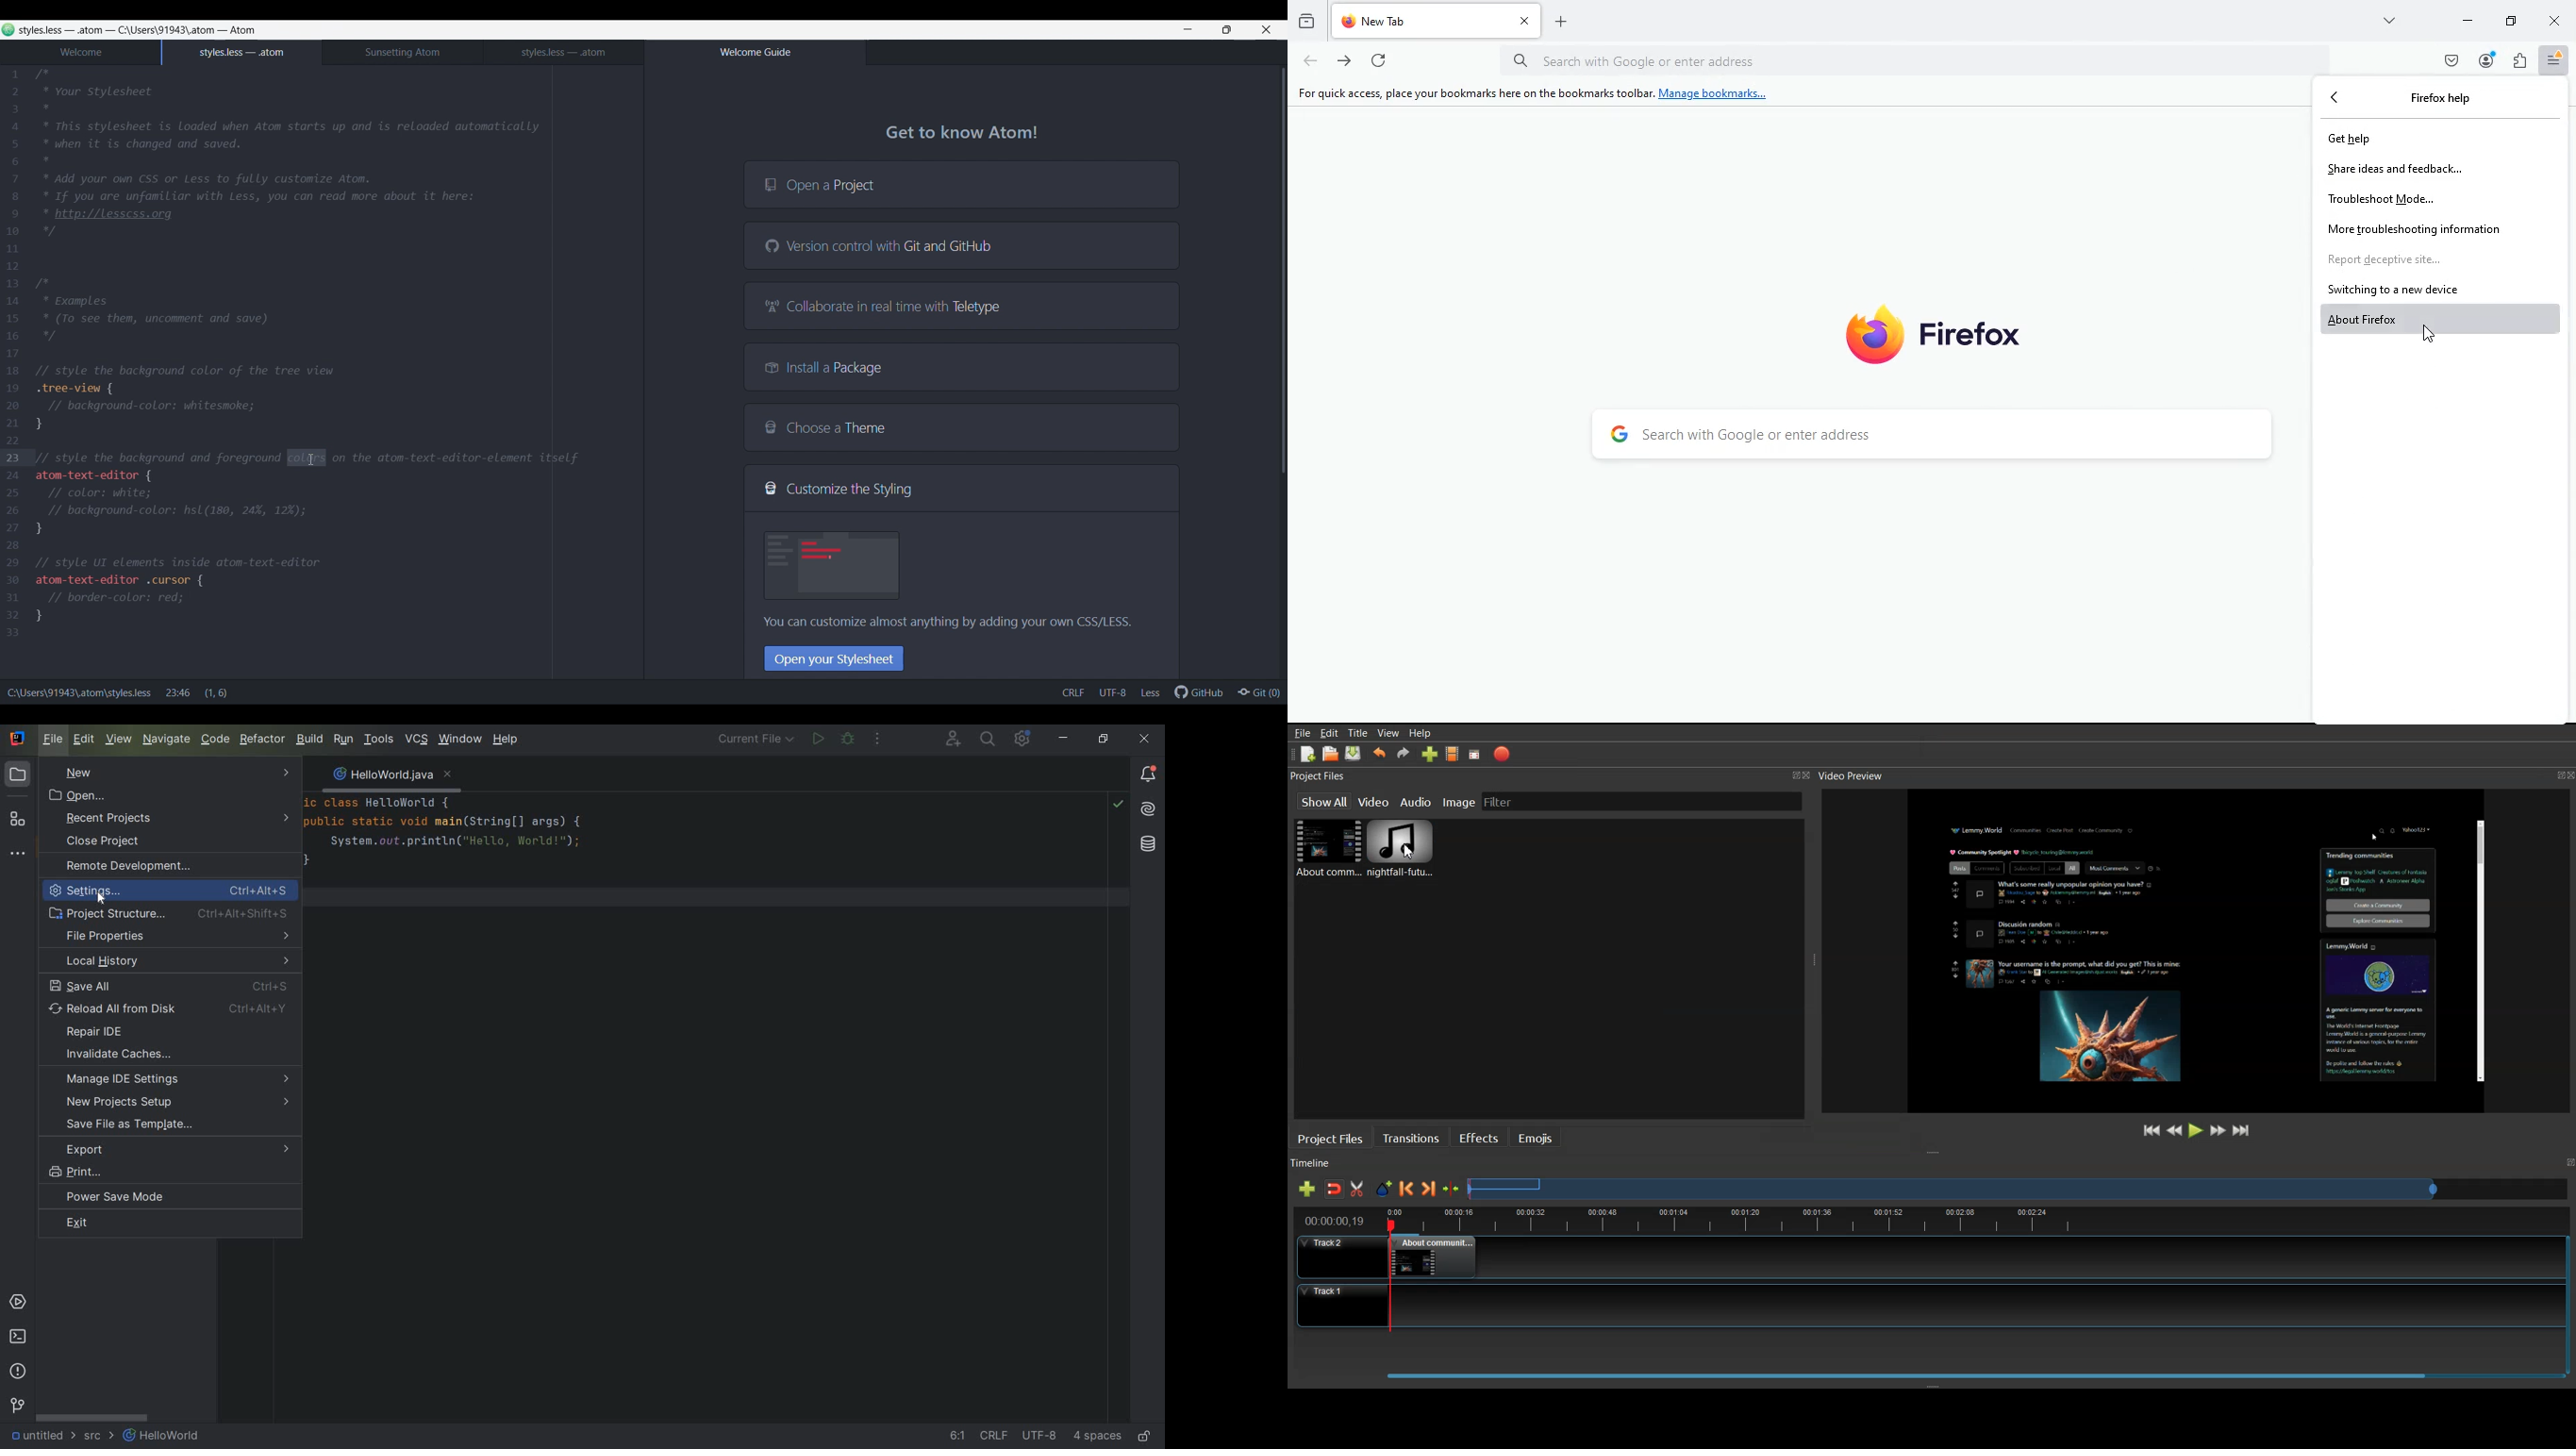 This screenshot has height=1456, width=2576. I want to click on Import file, so click(1430, 753).